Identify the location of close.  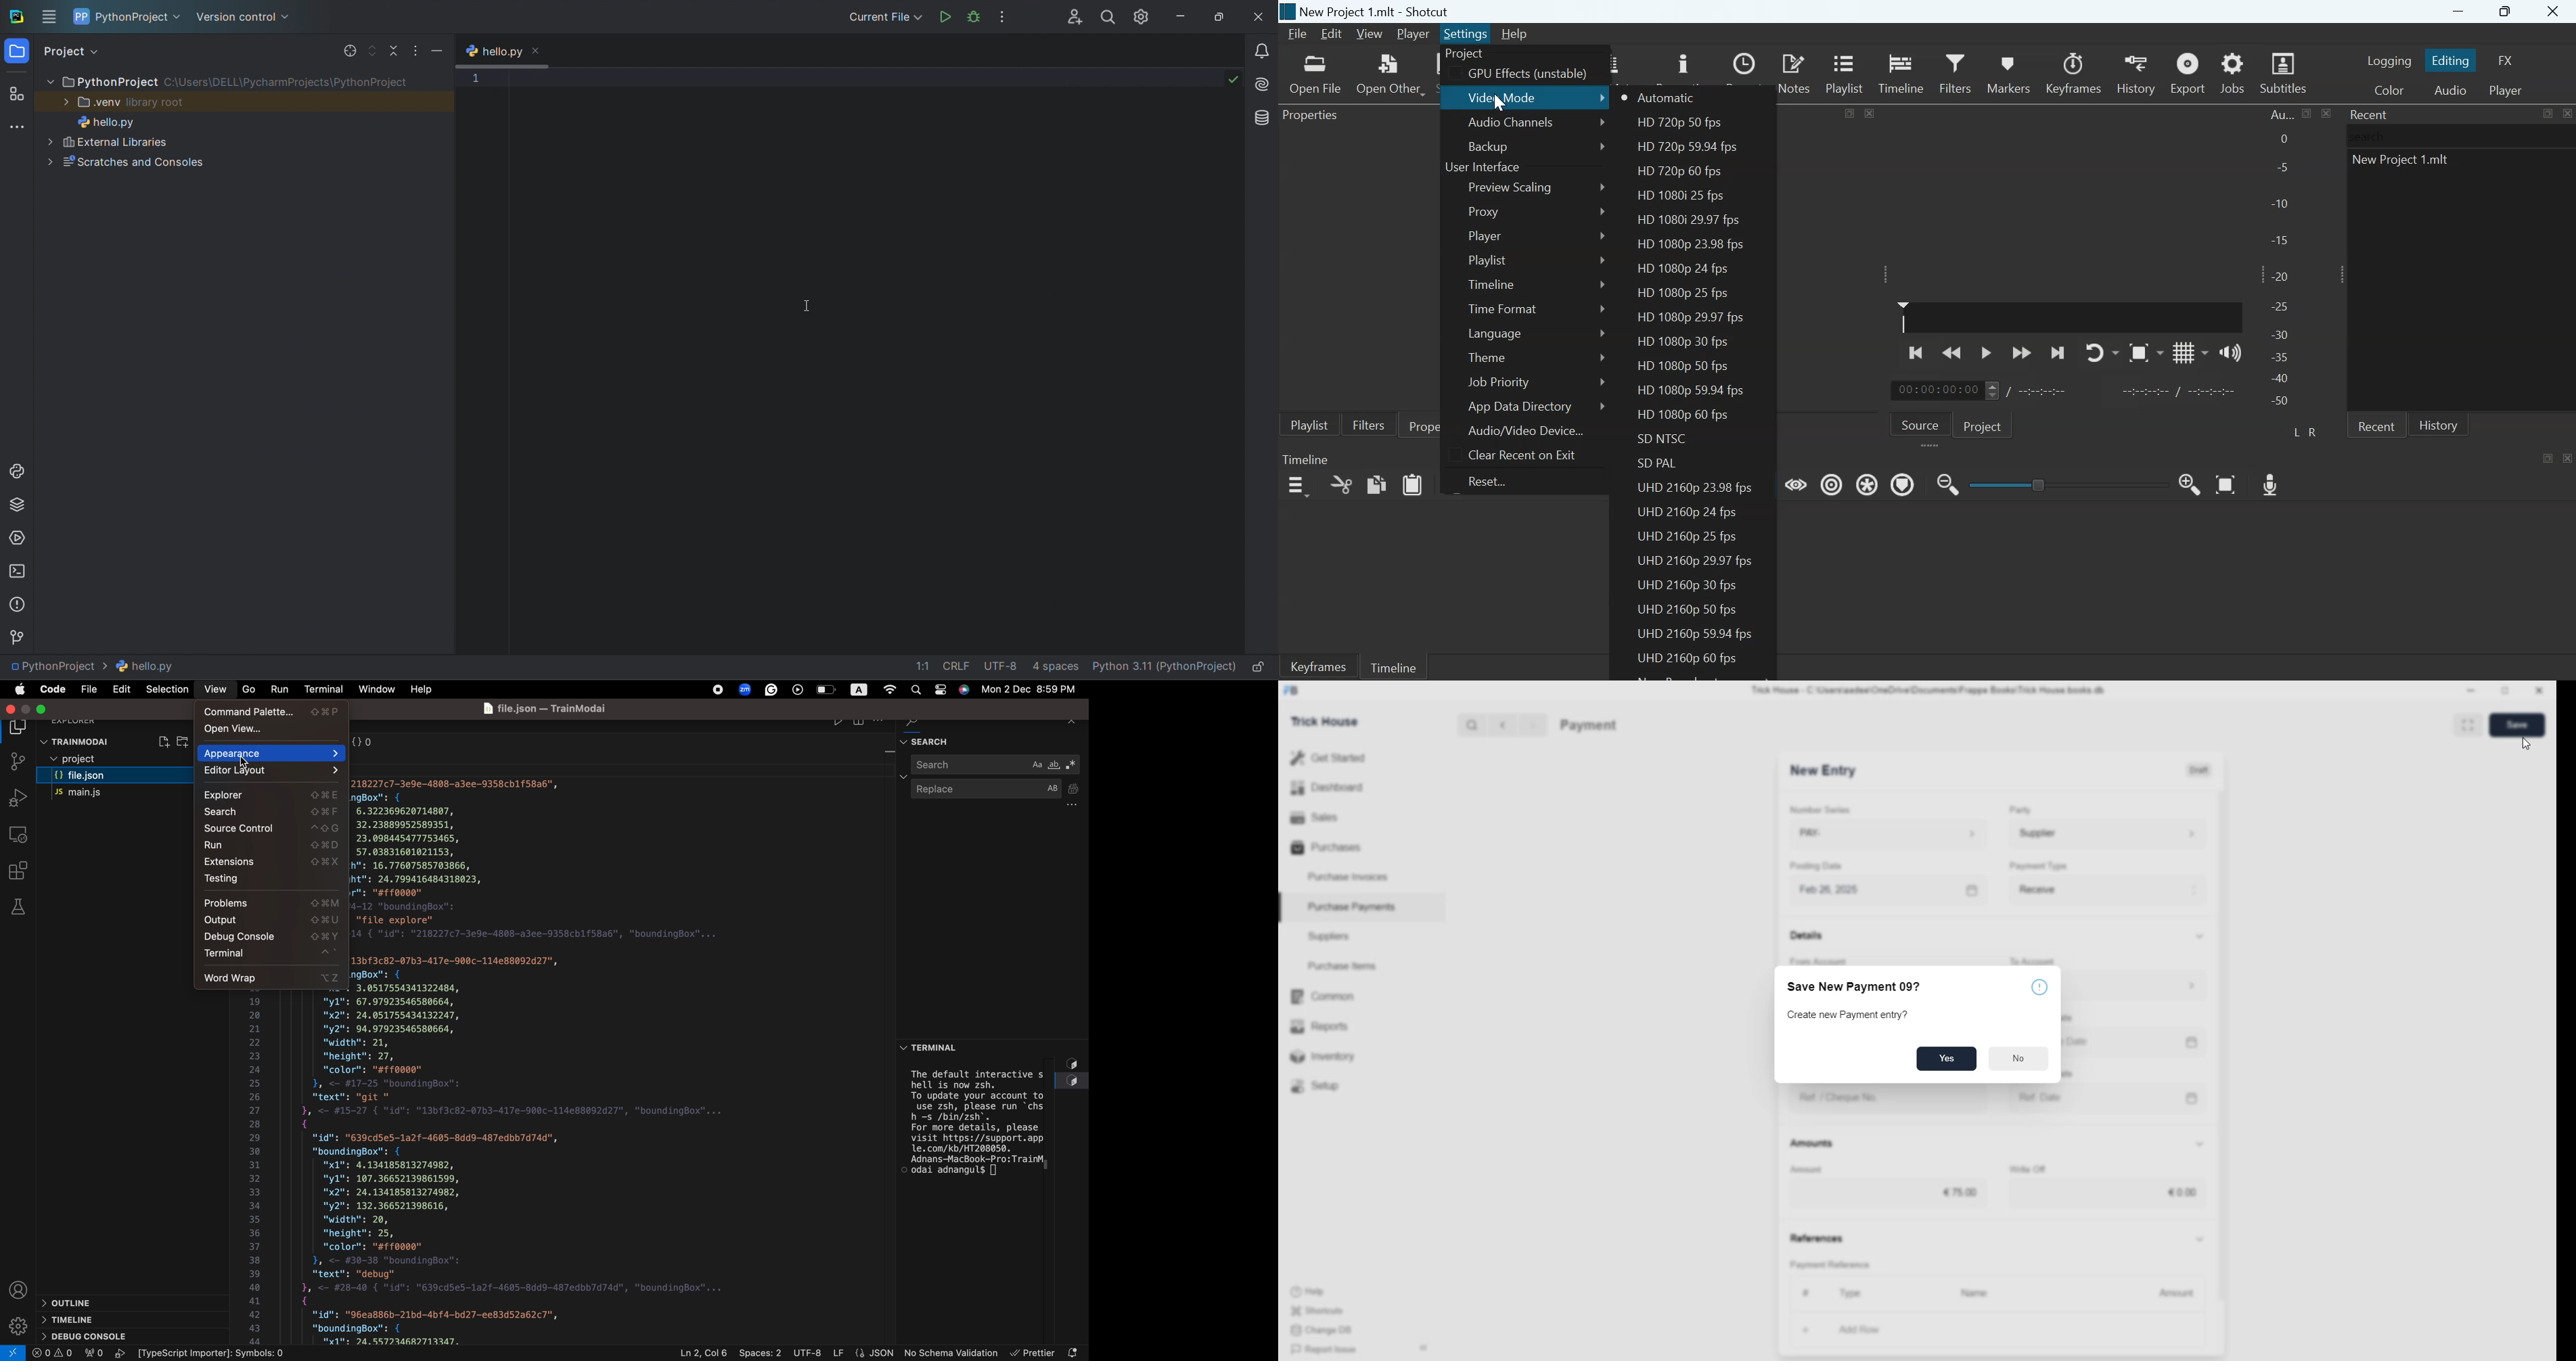
(2326, 113).